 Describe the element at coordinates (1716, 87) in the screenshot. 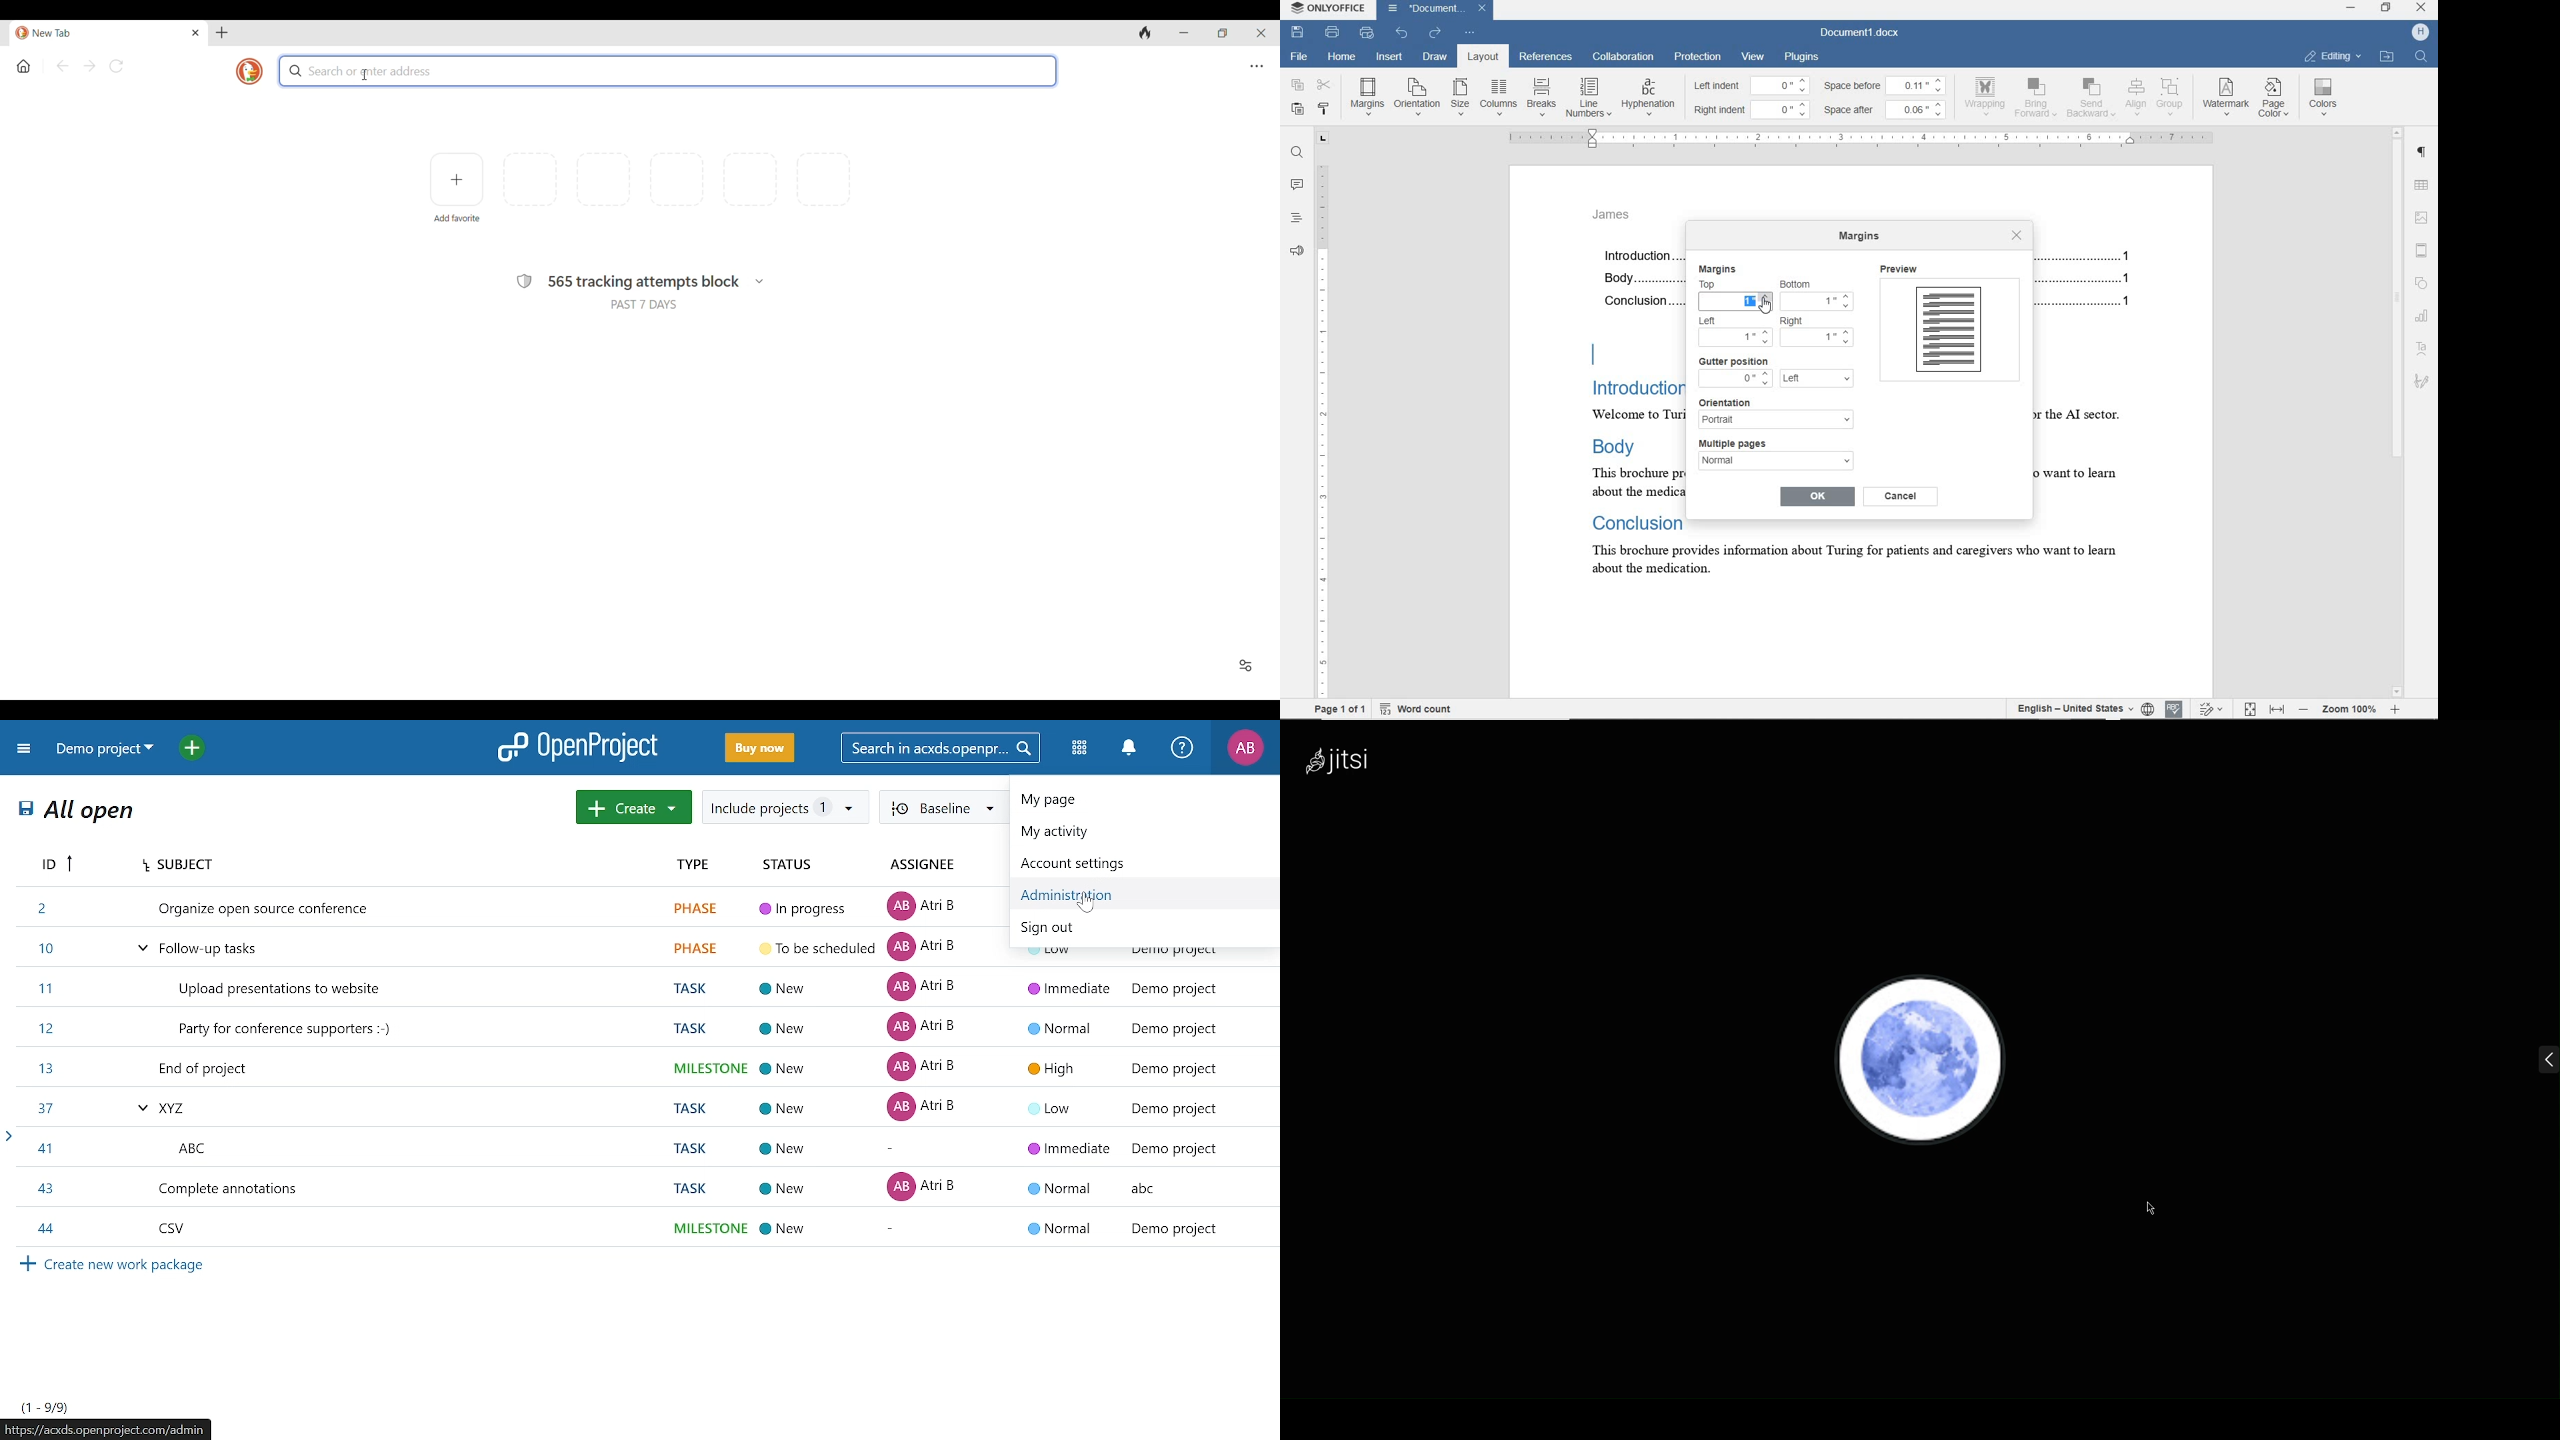

I see `left indent` at that location.